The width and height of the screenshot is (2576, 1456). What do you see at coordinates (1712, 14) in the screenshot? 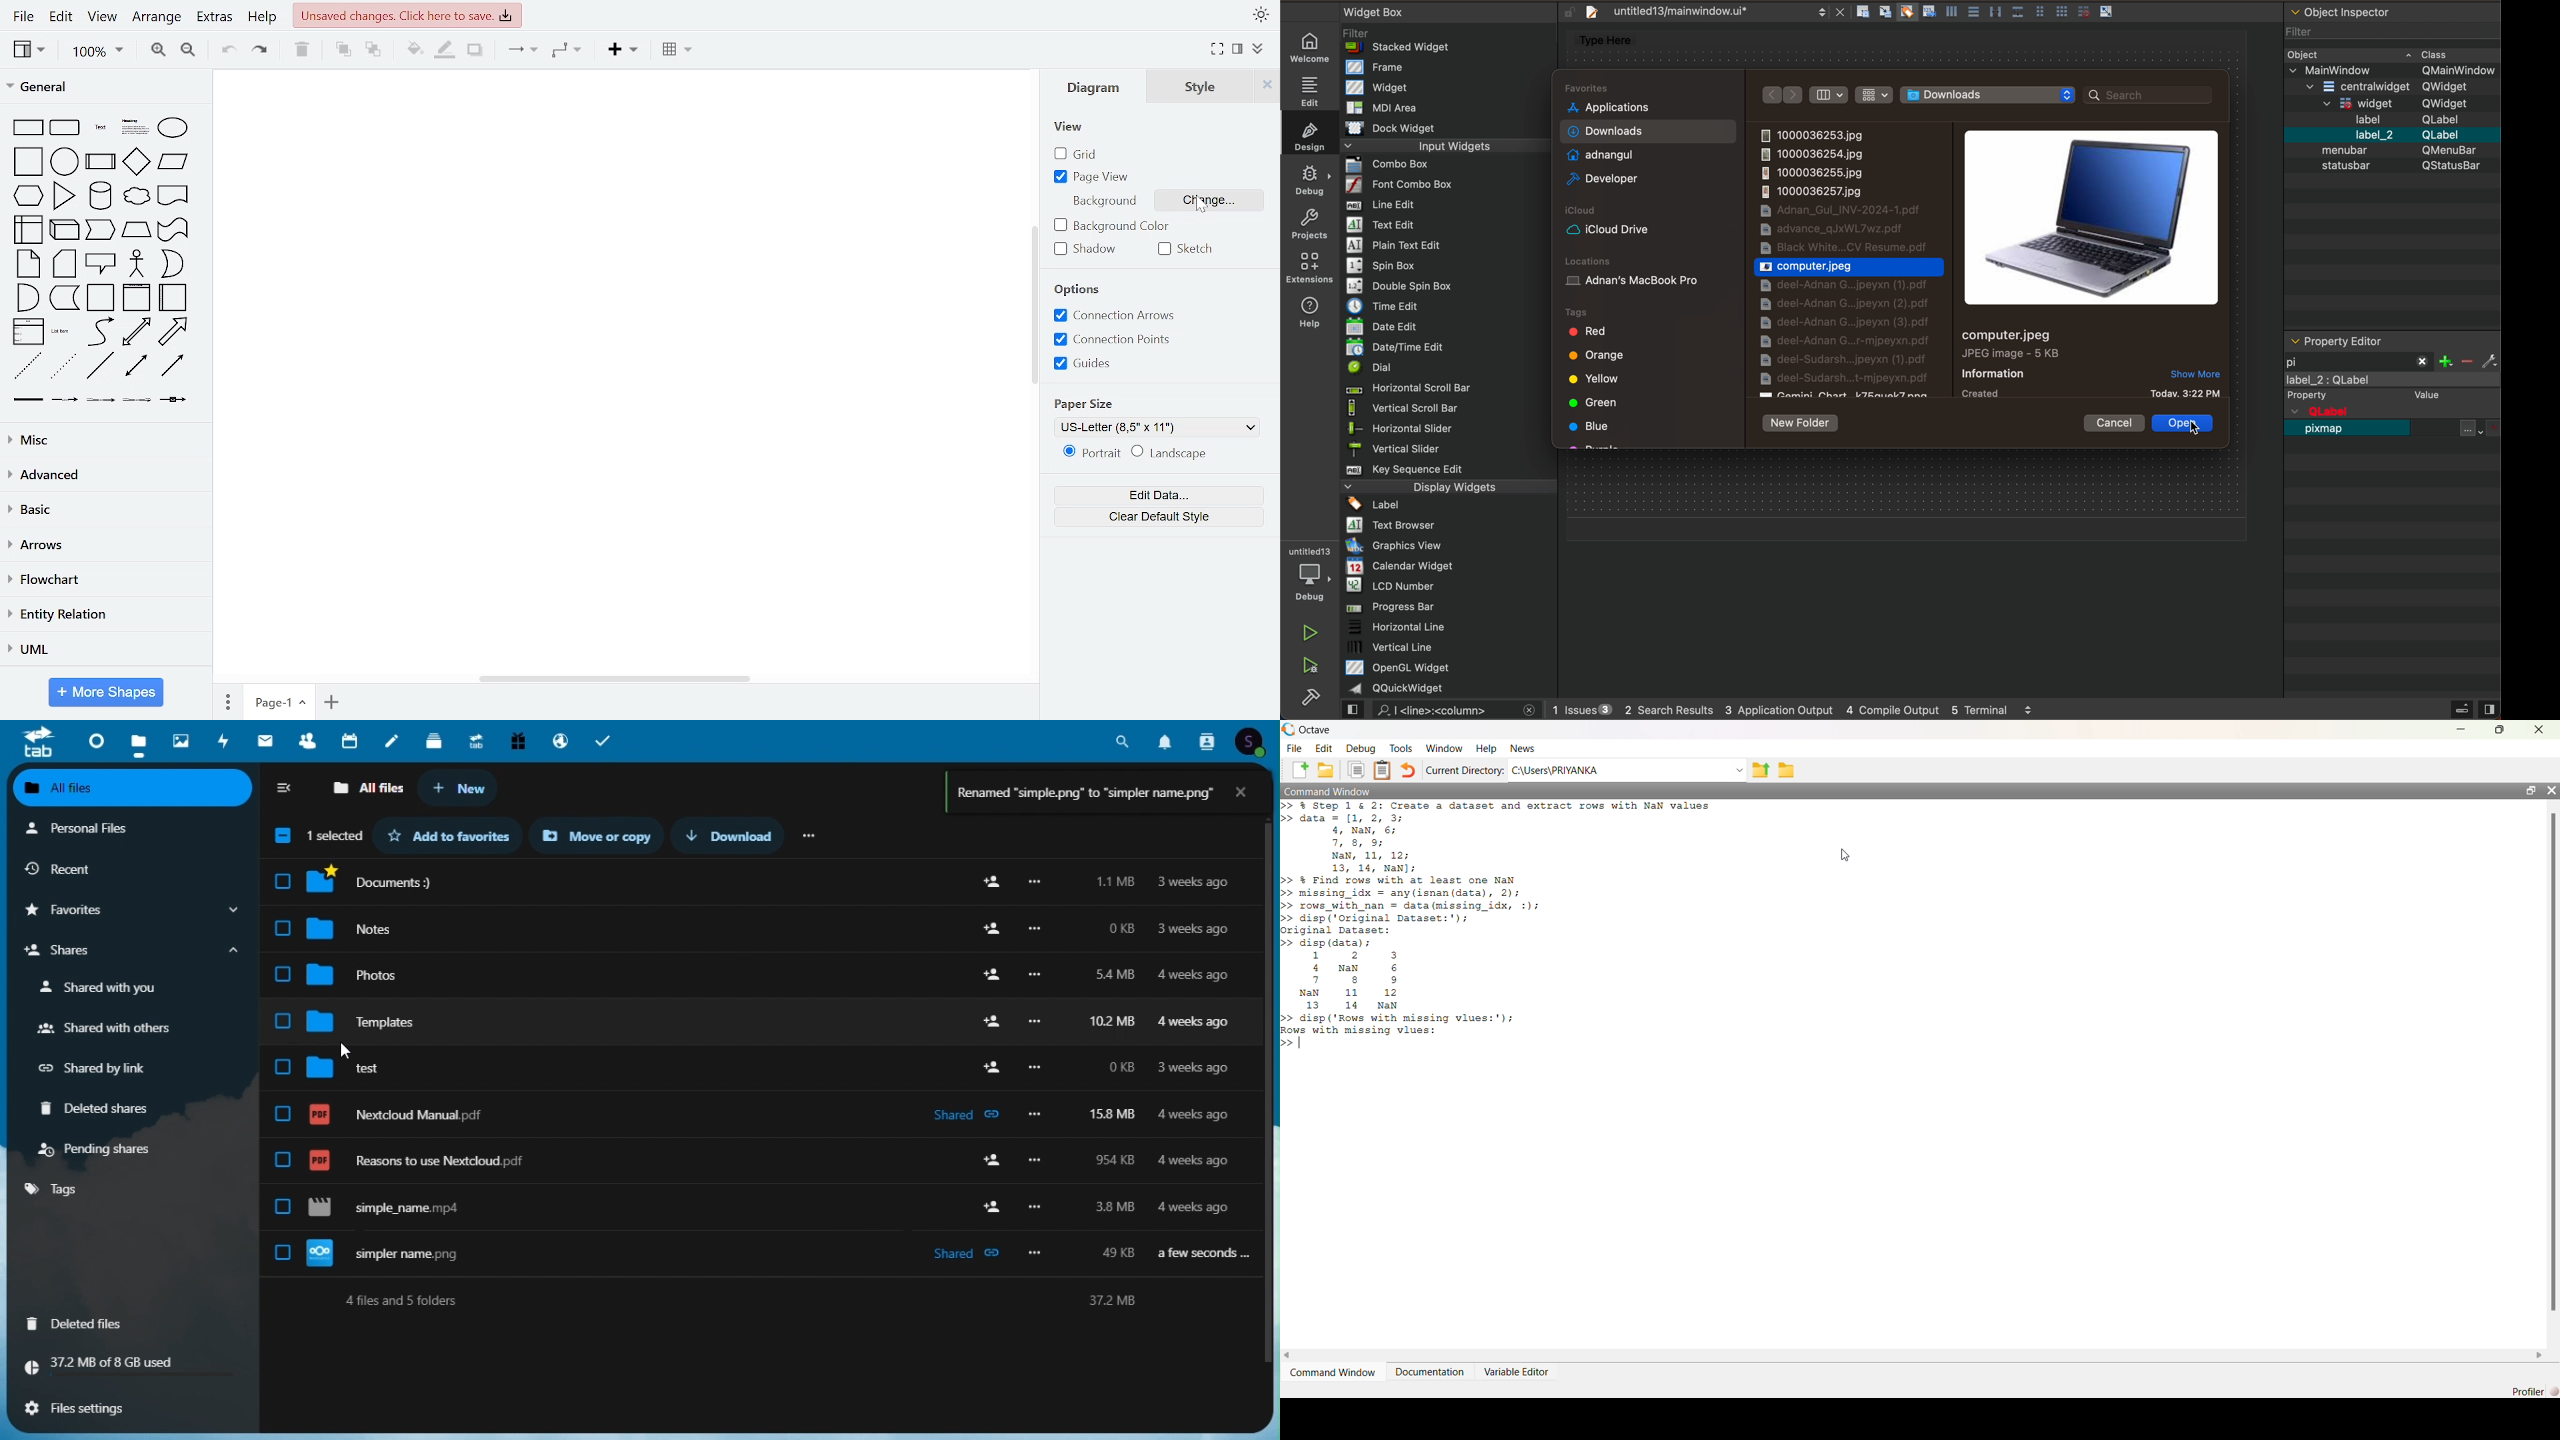
I see `file tab` at bounding box center [1712, 14].